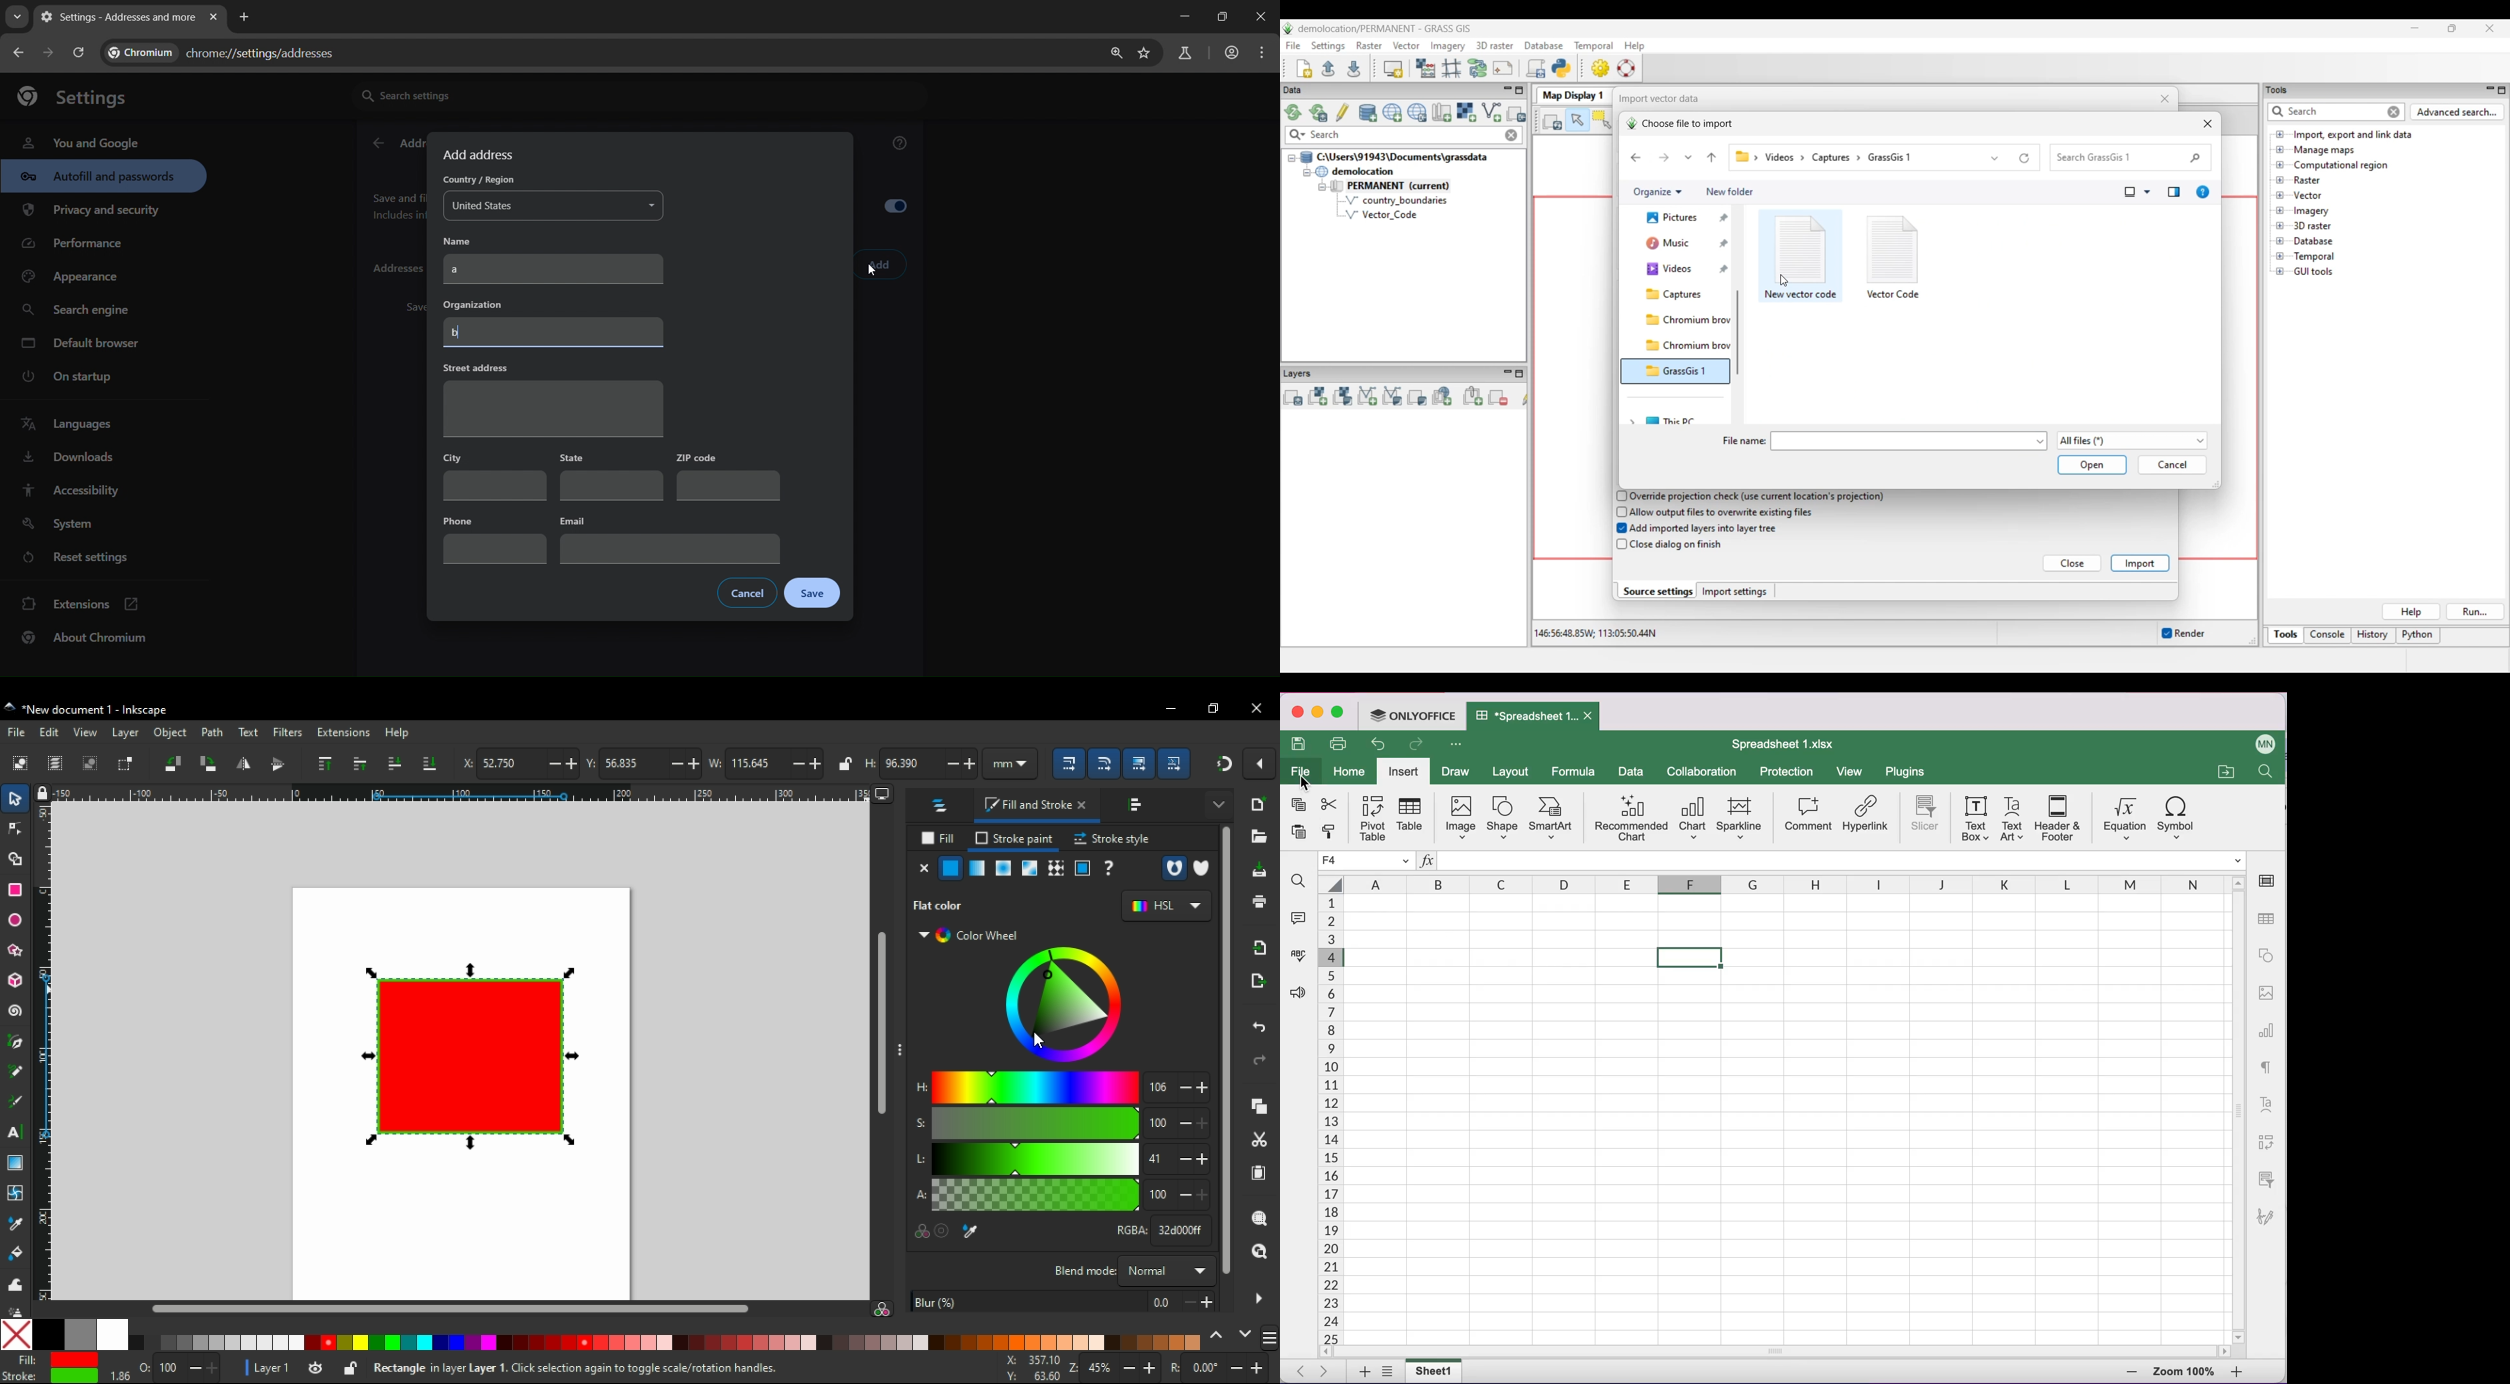  What do you see at coordinates (668, 539) in the screenshot?
I see `email` at bounding box center [668, 539].